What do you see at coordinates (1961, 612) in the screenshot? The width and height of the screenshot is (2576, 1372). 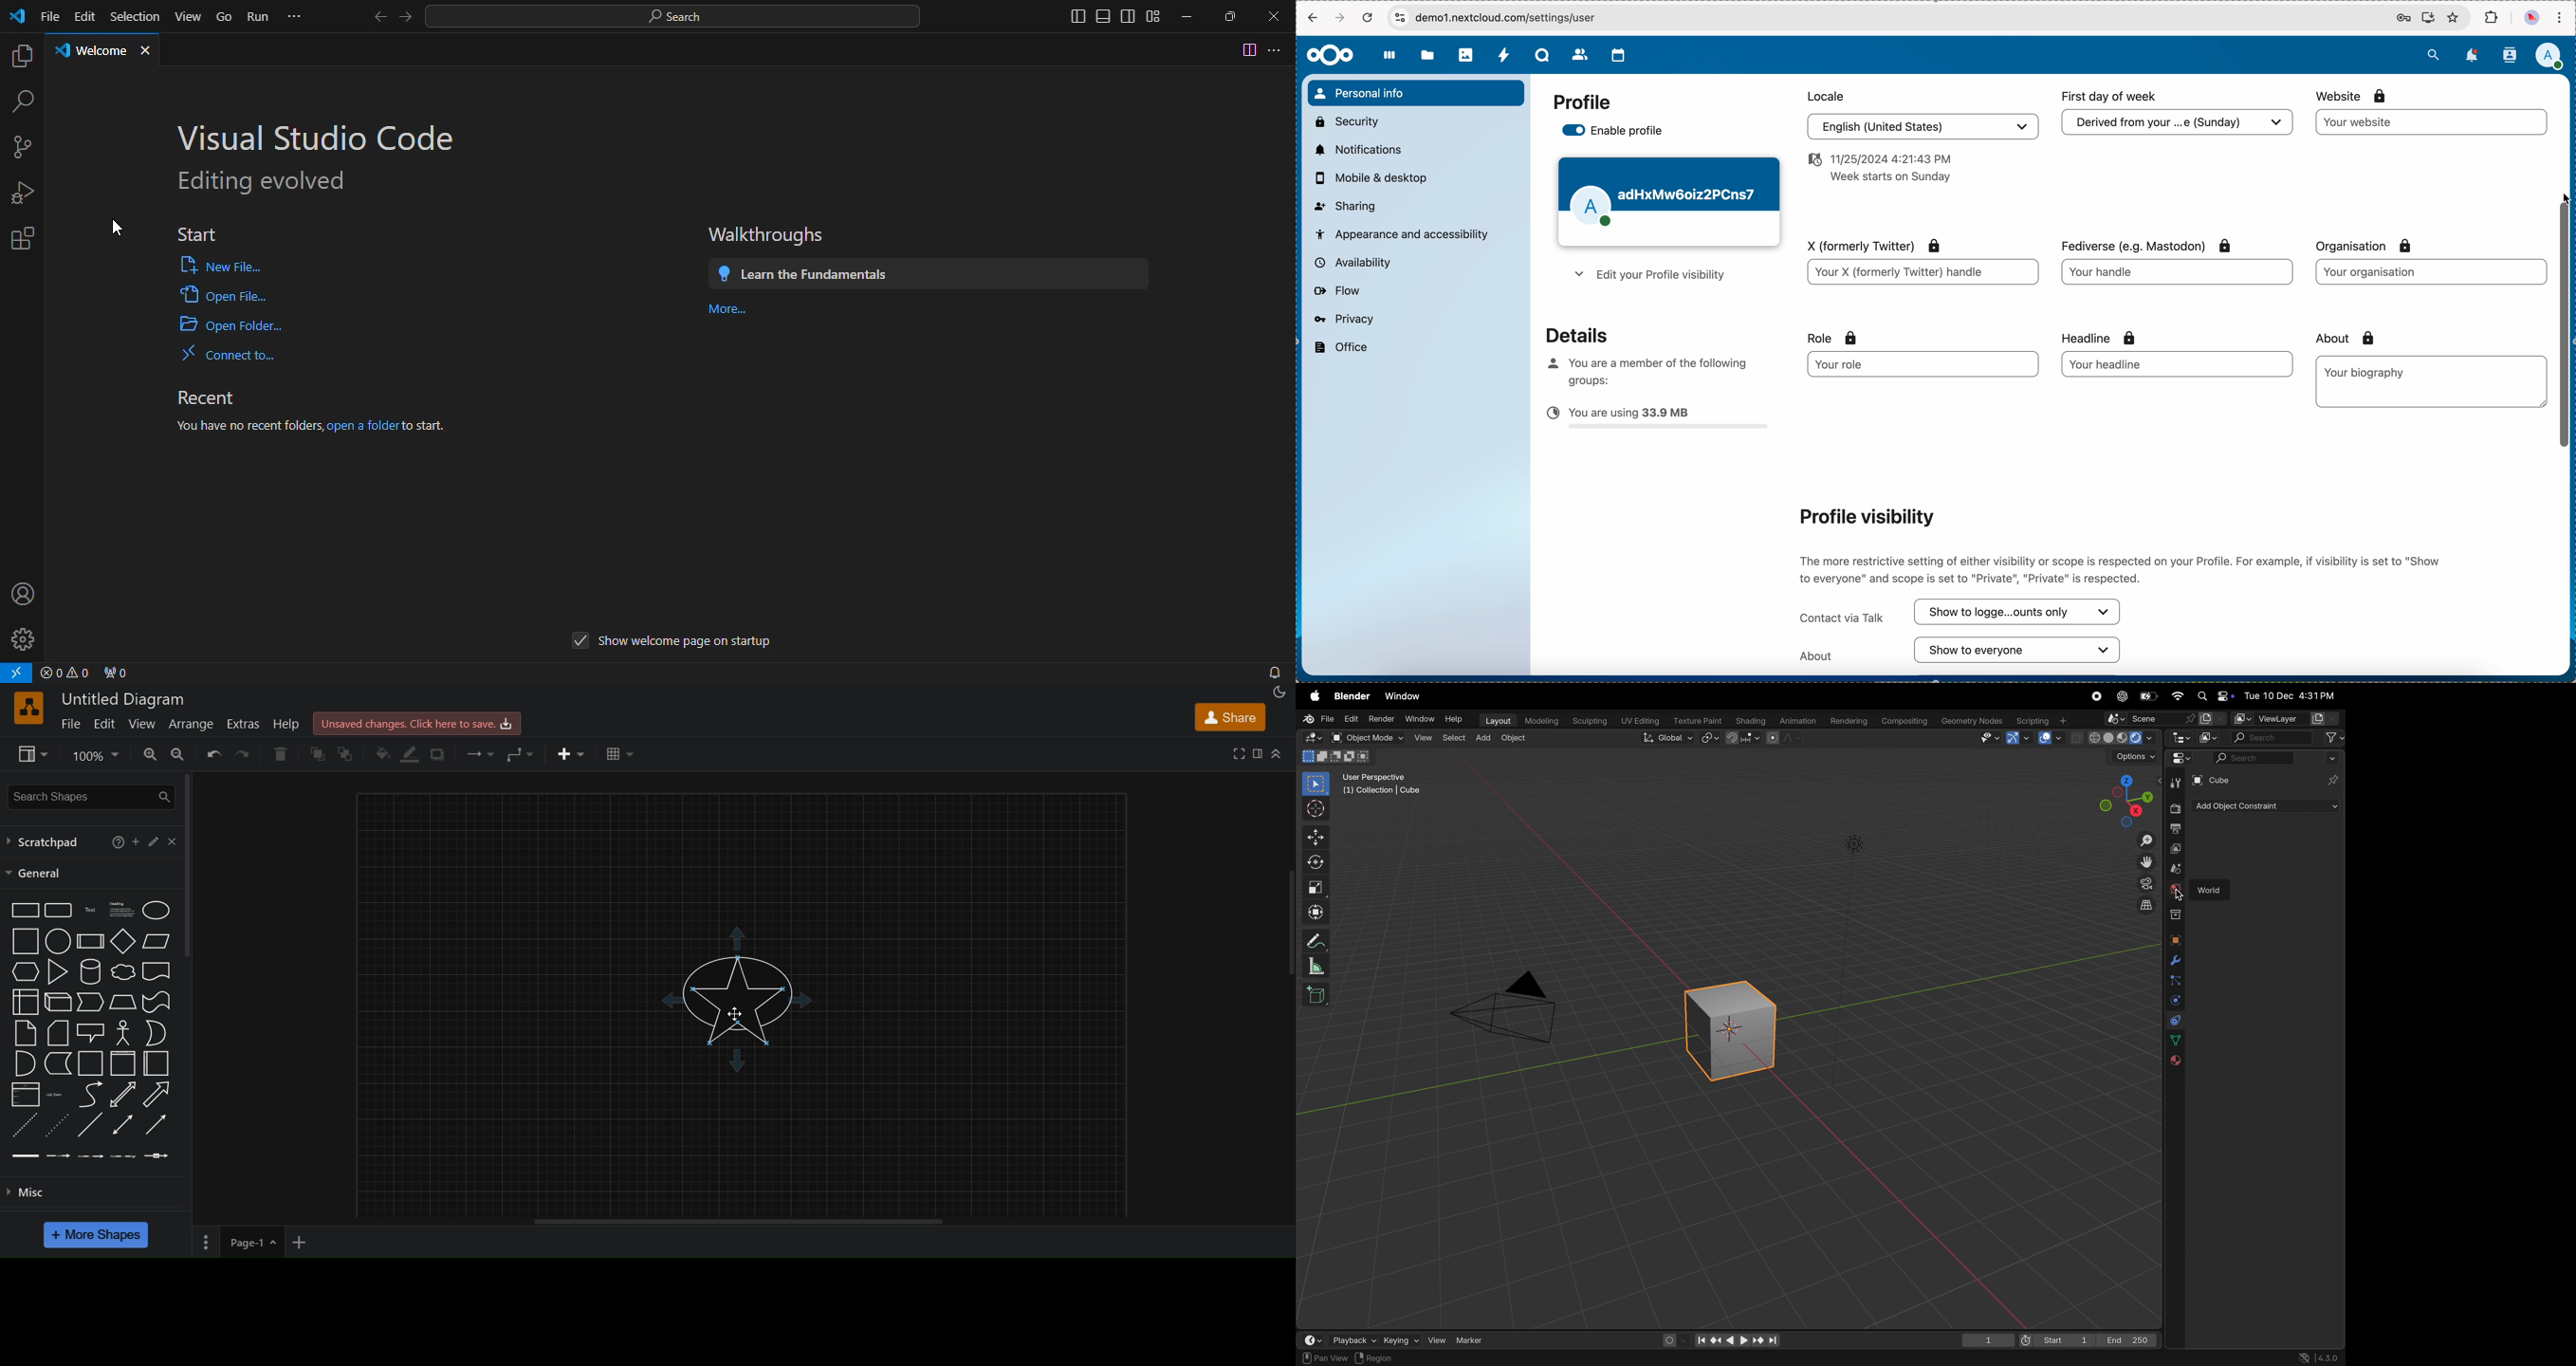 I see `contact via Talk` at bounding box center [1961, 612].